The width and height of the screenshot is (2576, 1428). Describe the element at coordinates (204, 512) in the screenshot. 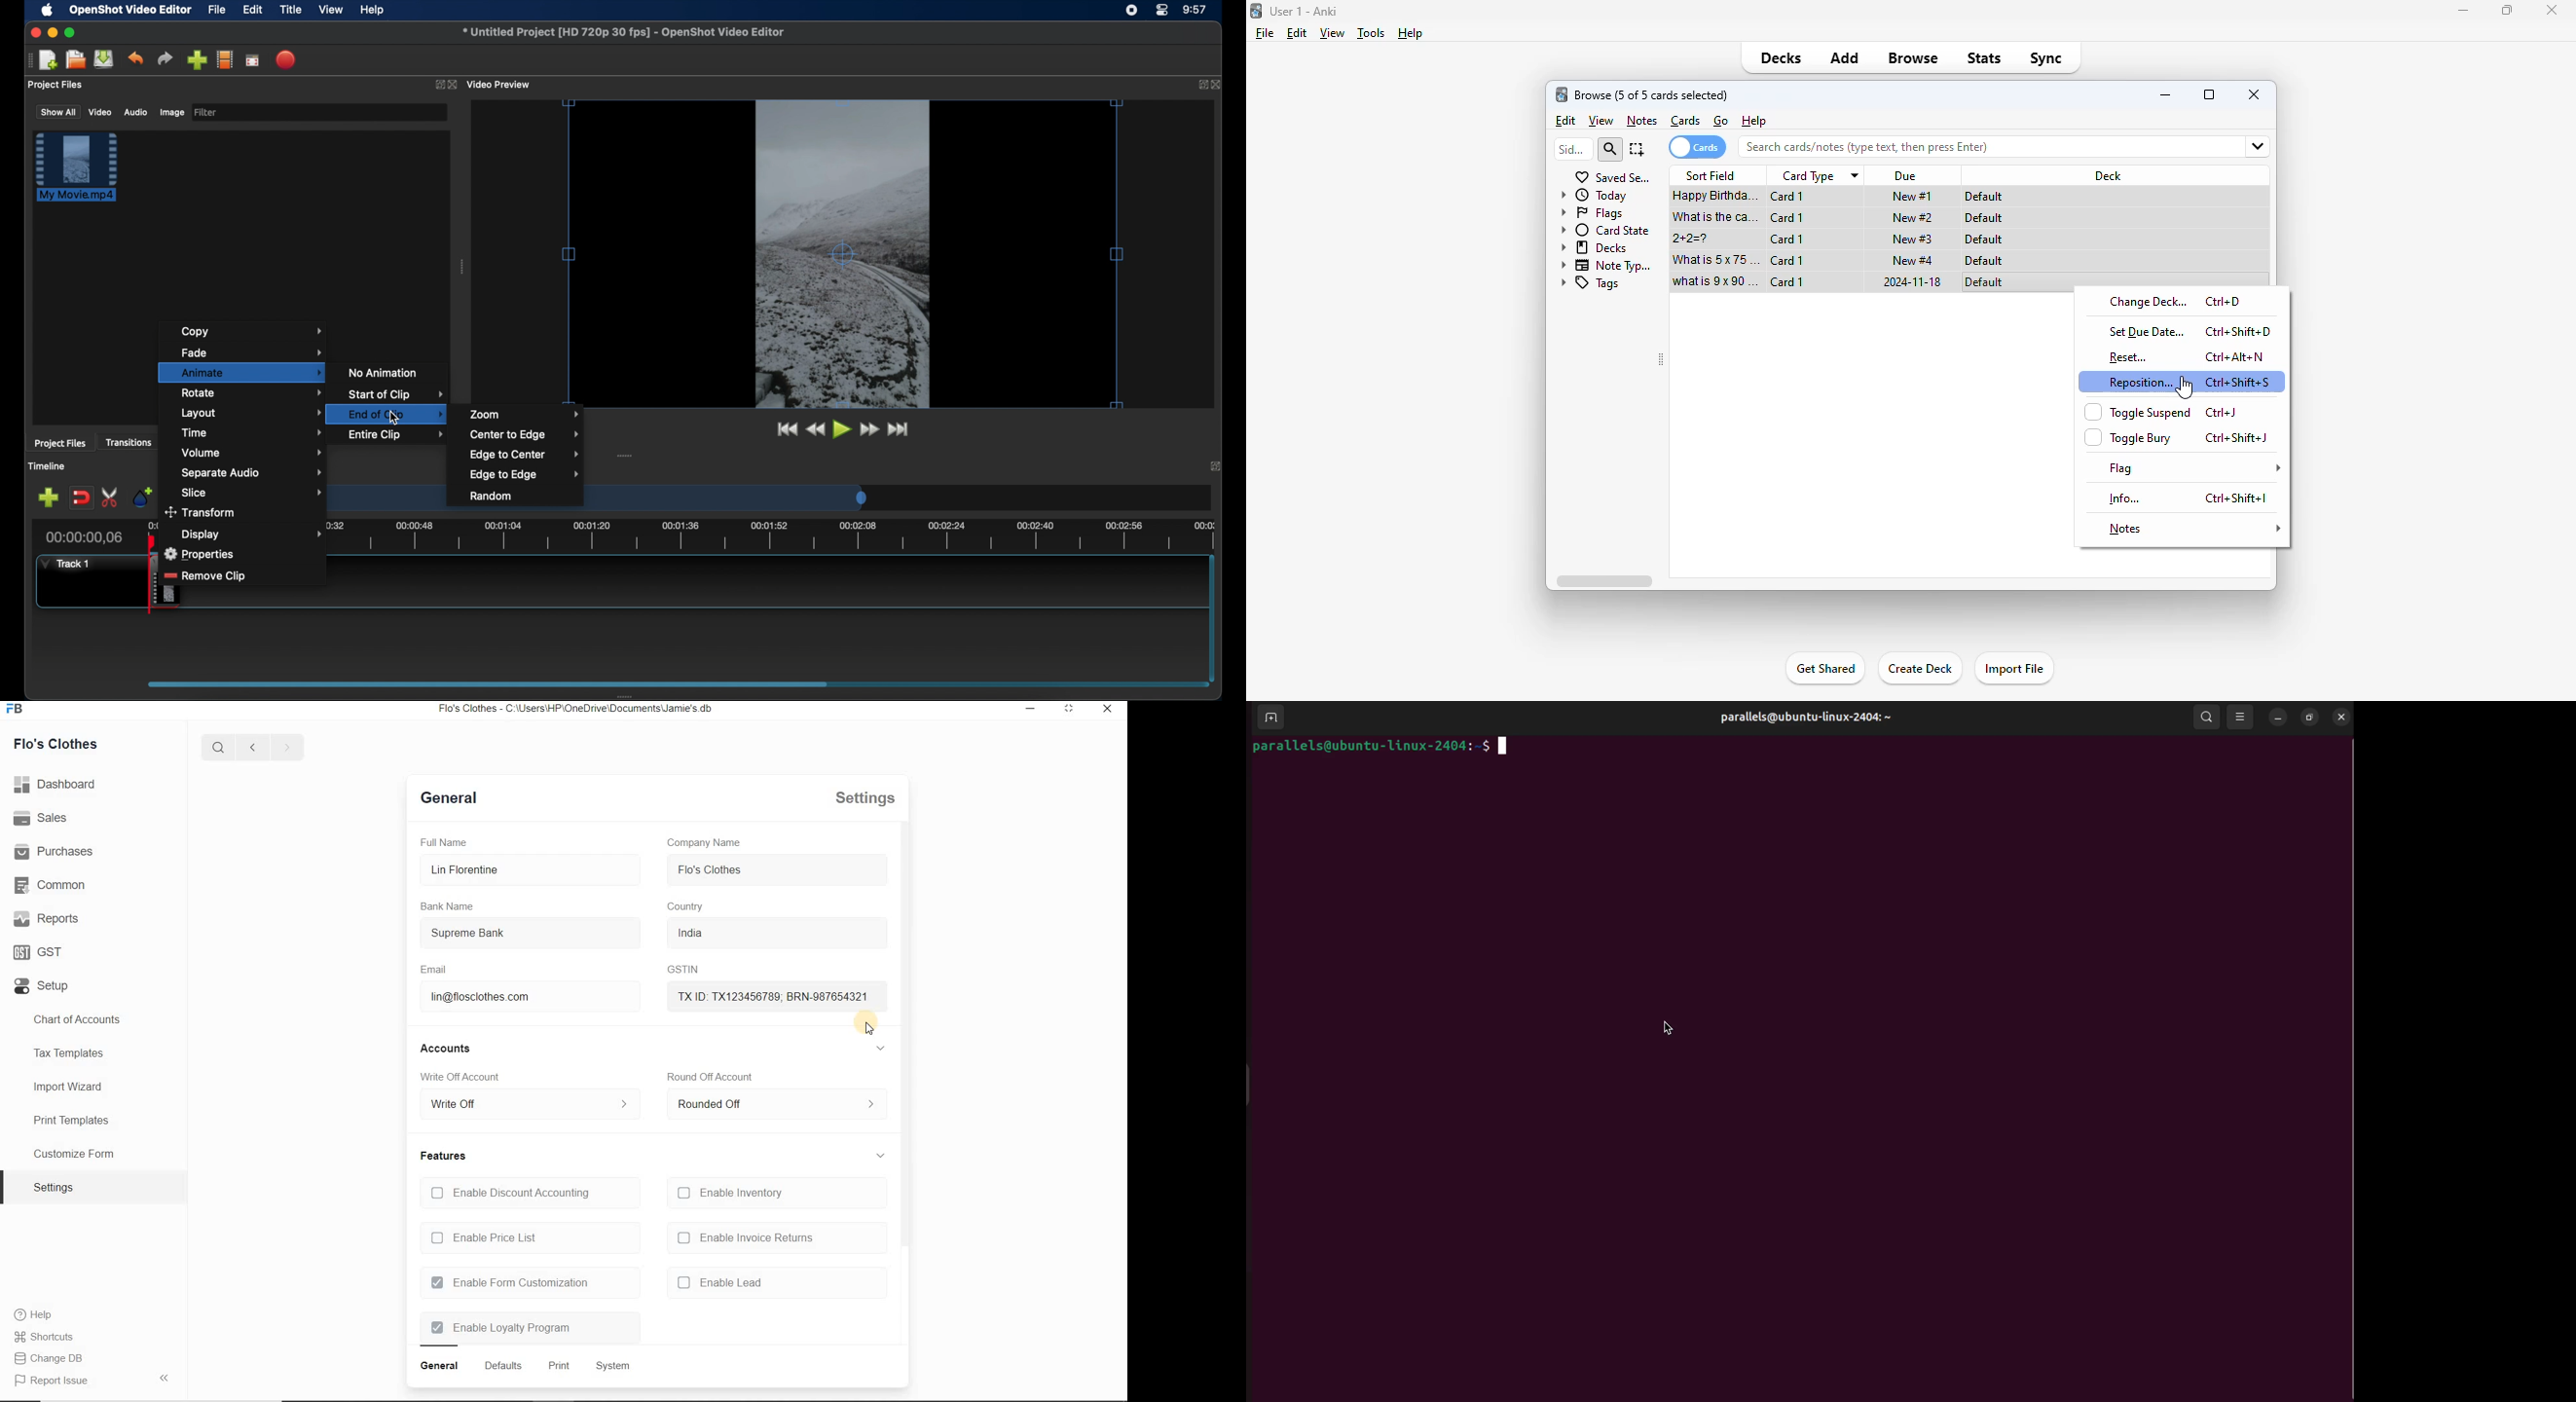

I see `transform` at that location.